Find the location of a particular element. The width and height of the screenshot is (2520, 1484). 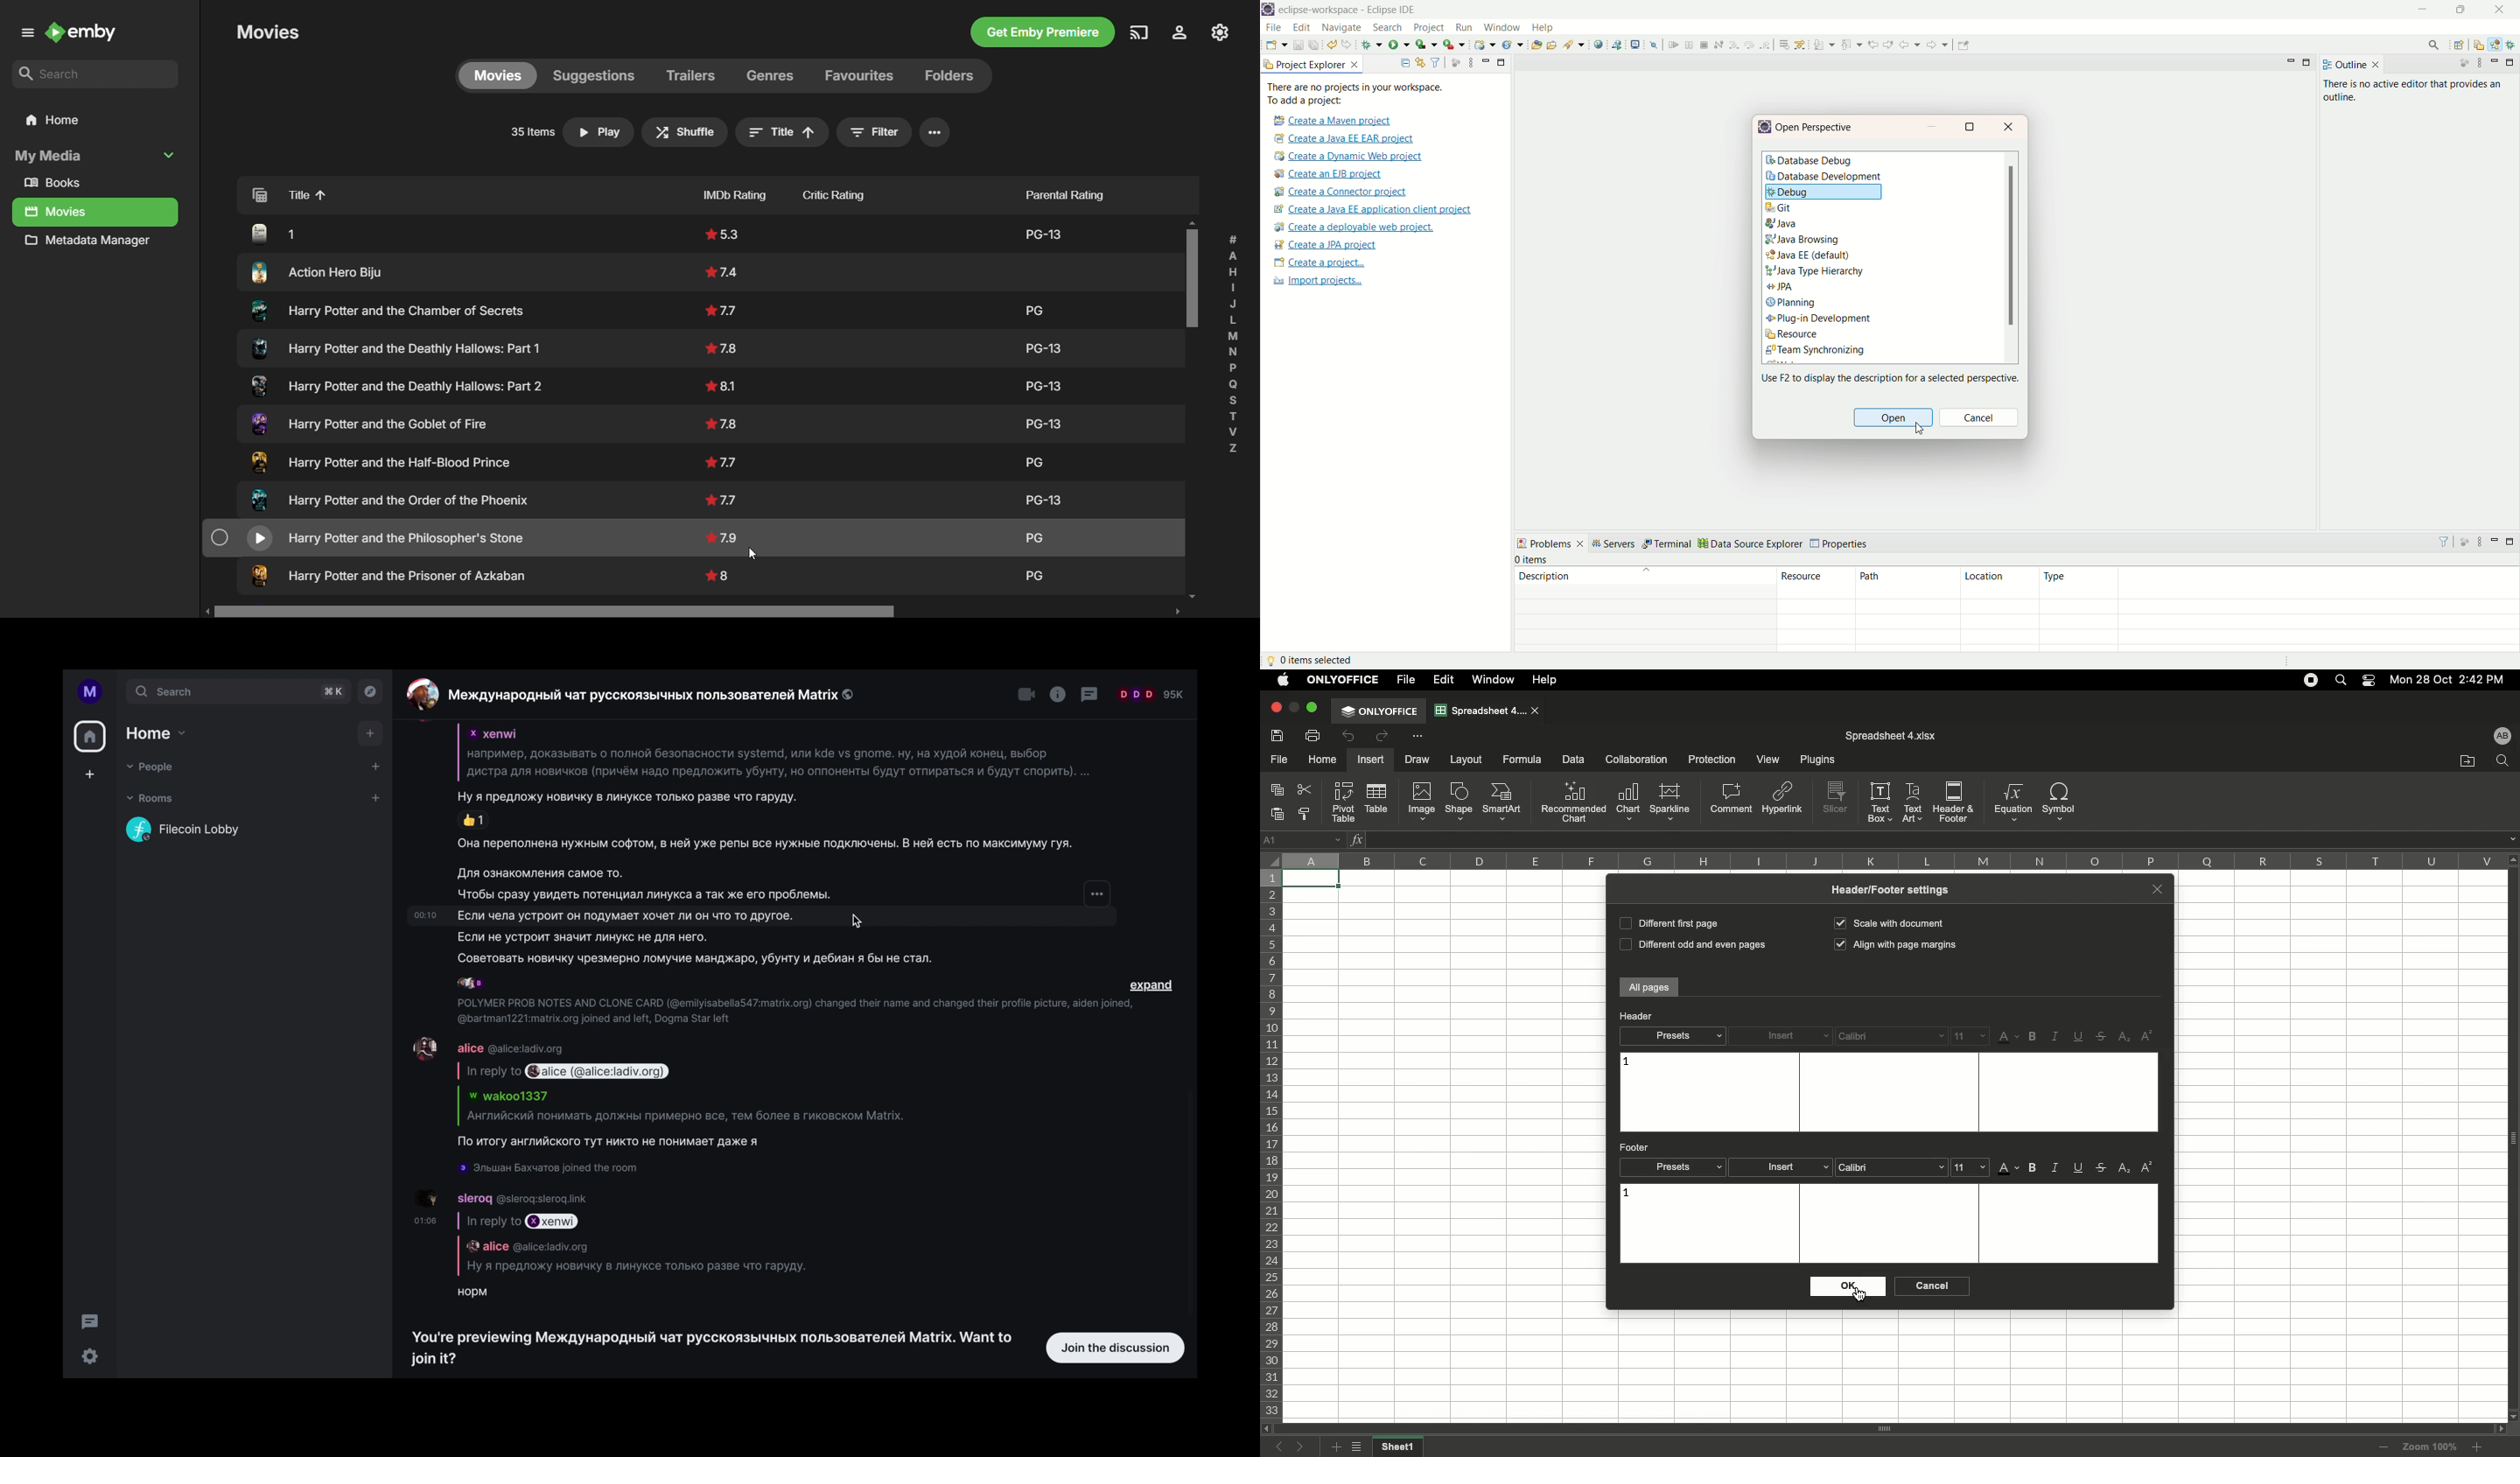

Play is located at coordinates (602, 132).